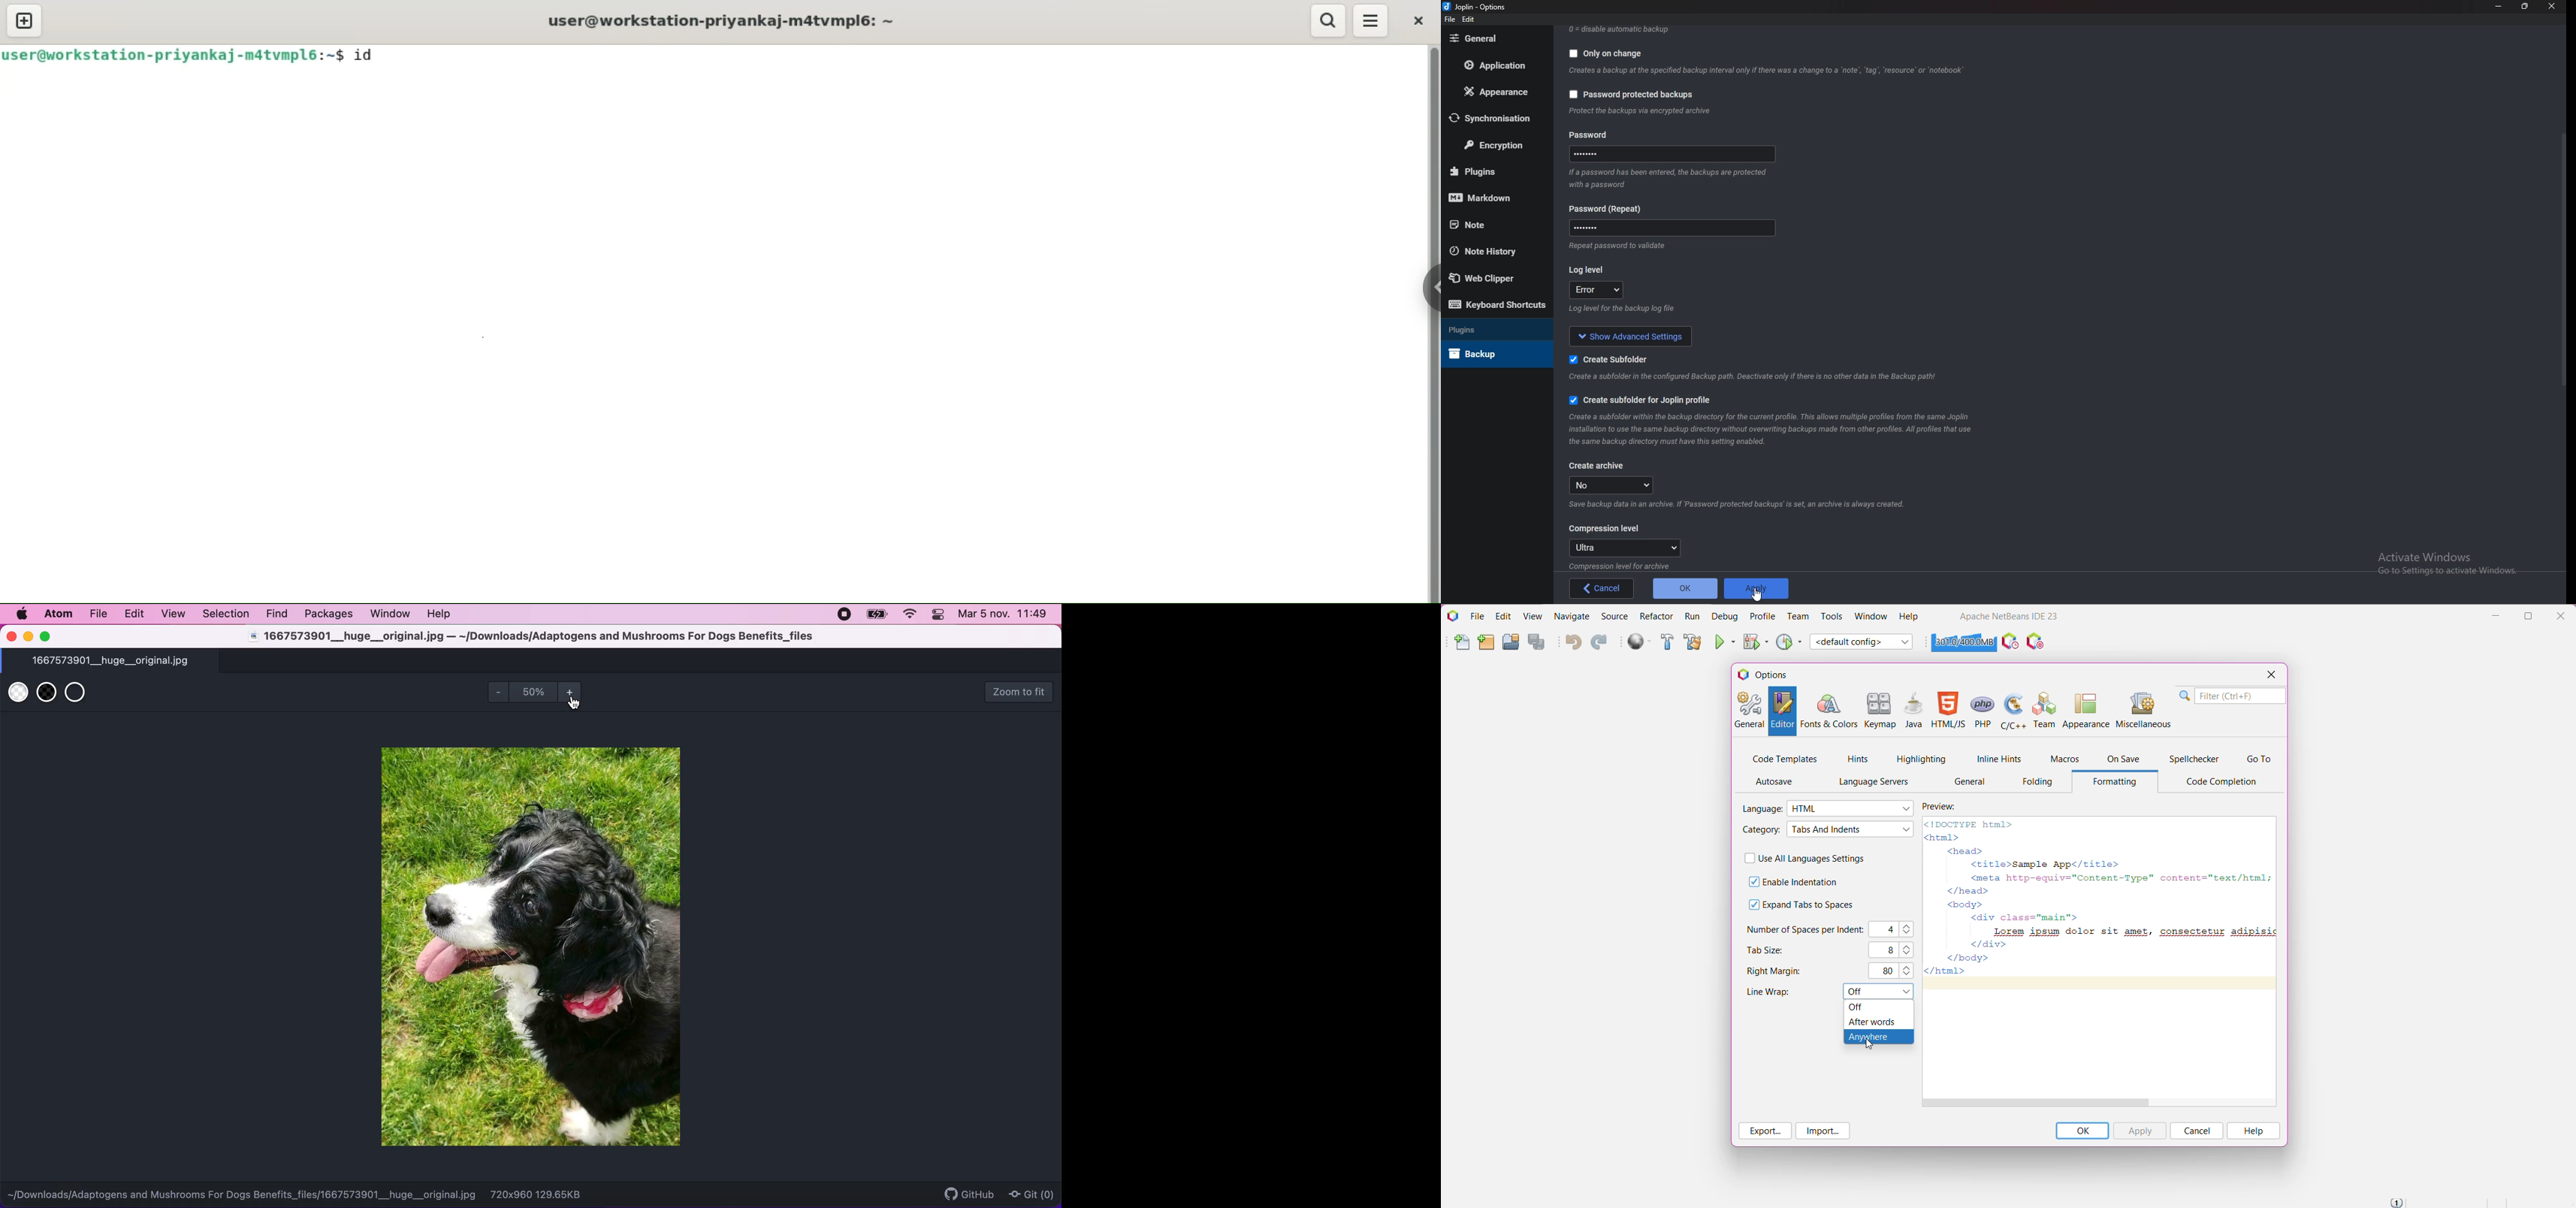  I want to click on Note, so click(1493, 223).